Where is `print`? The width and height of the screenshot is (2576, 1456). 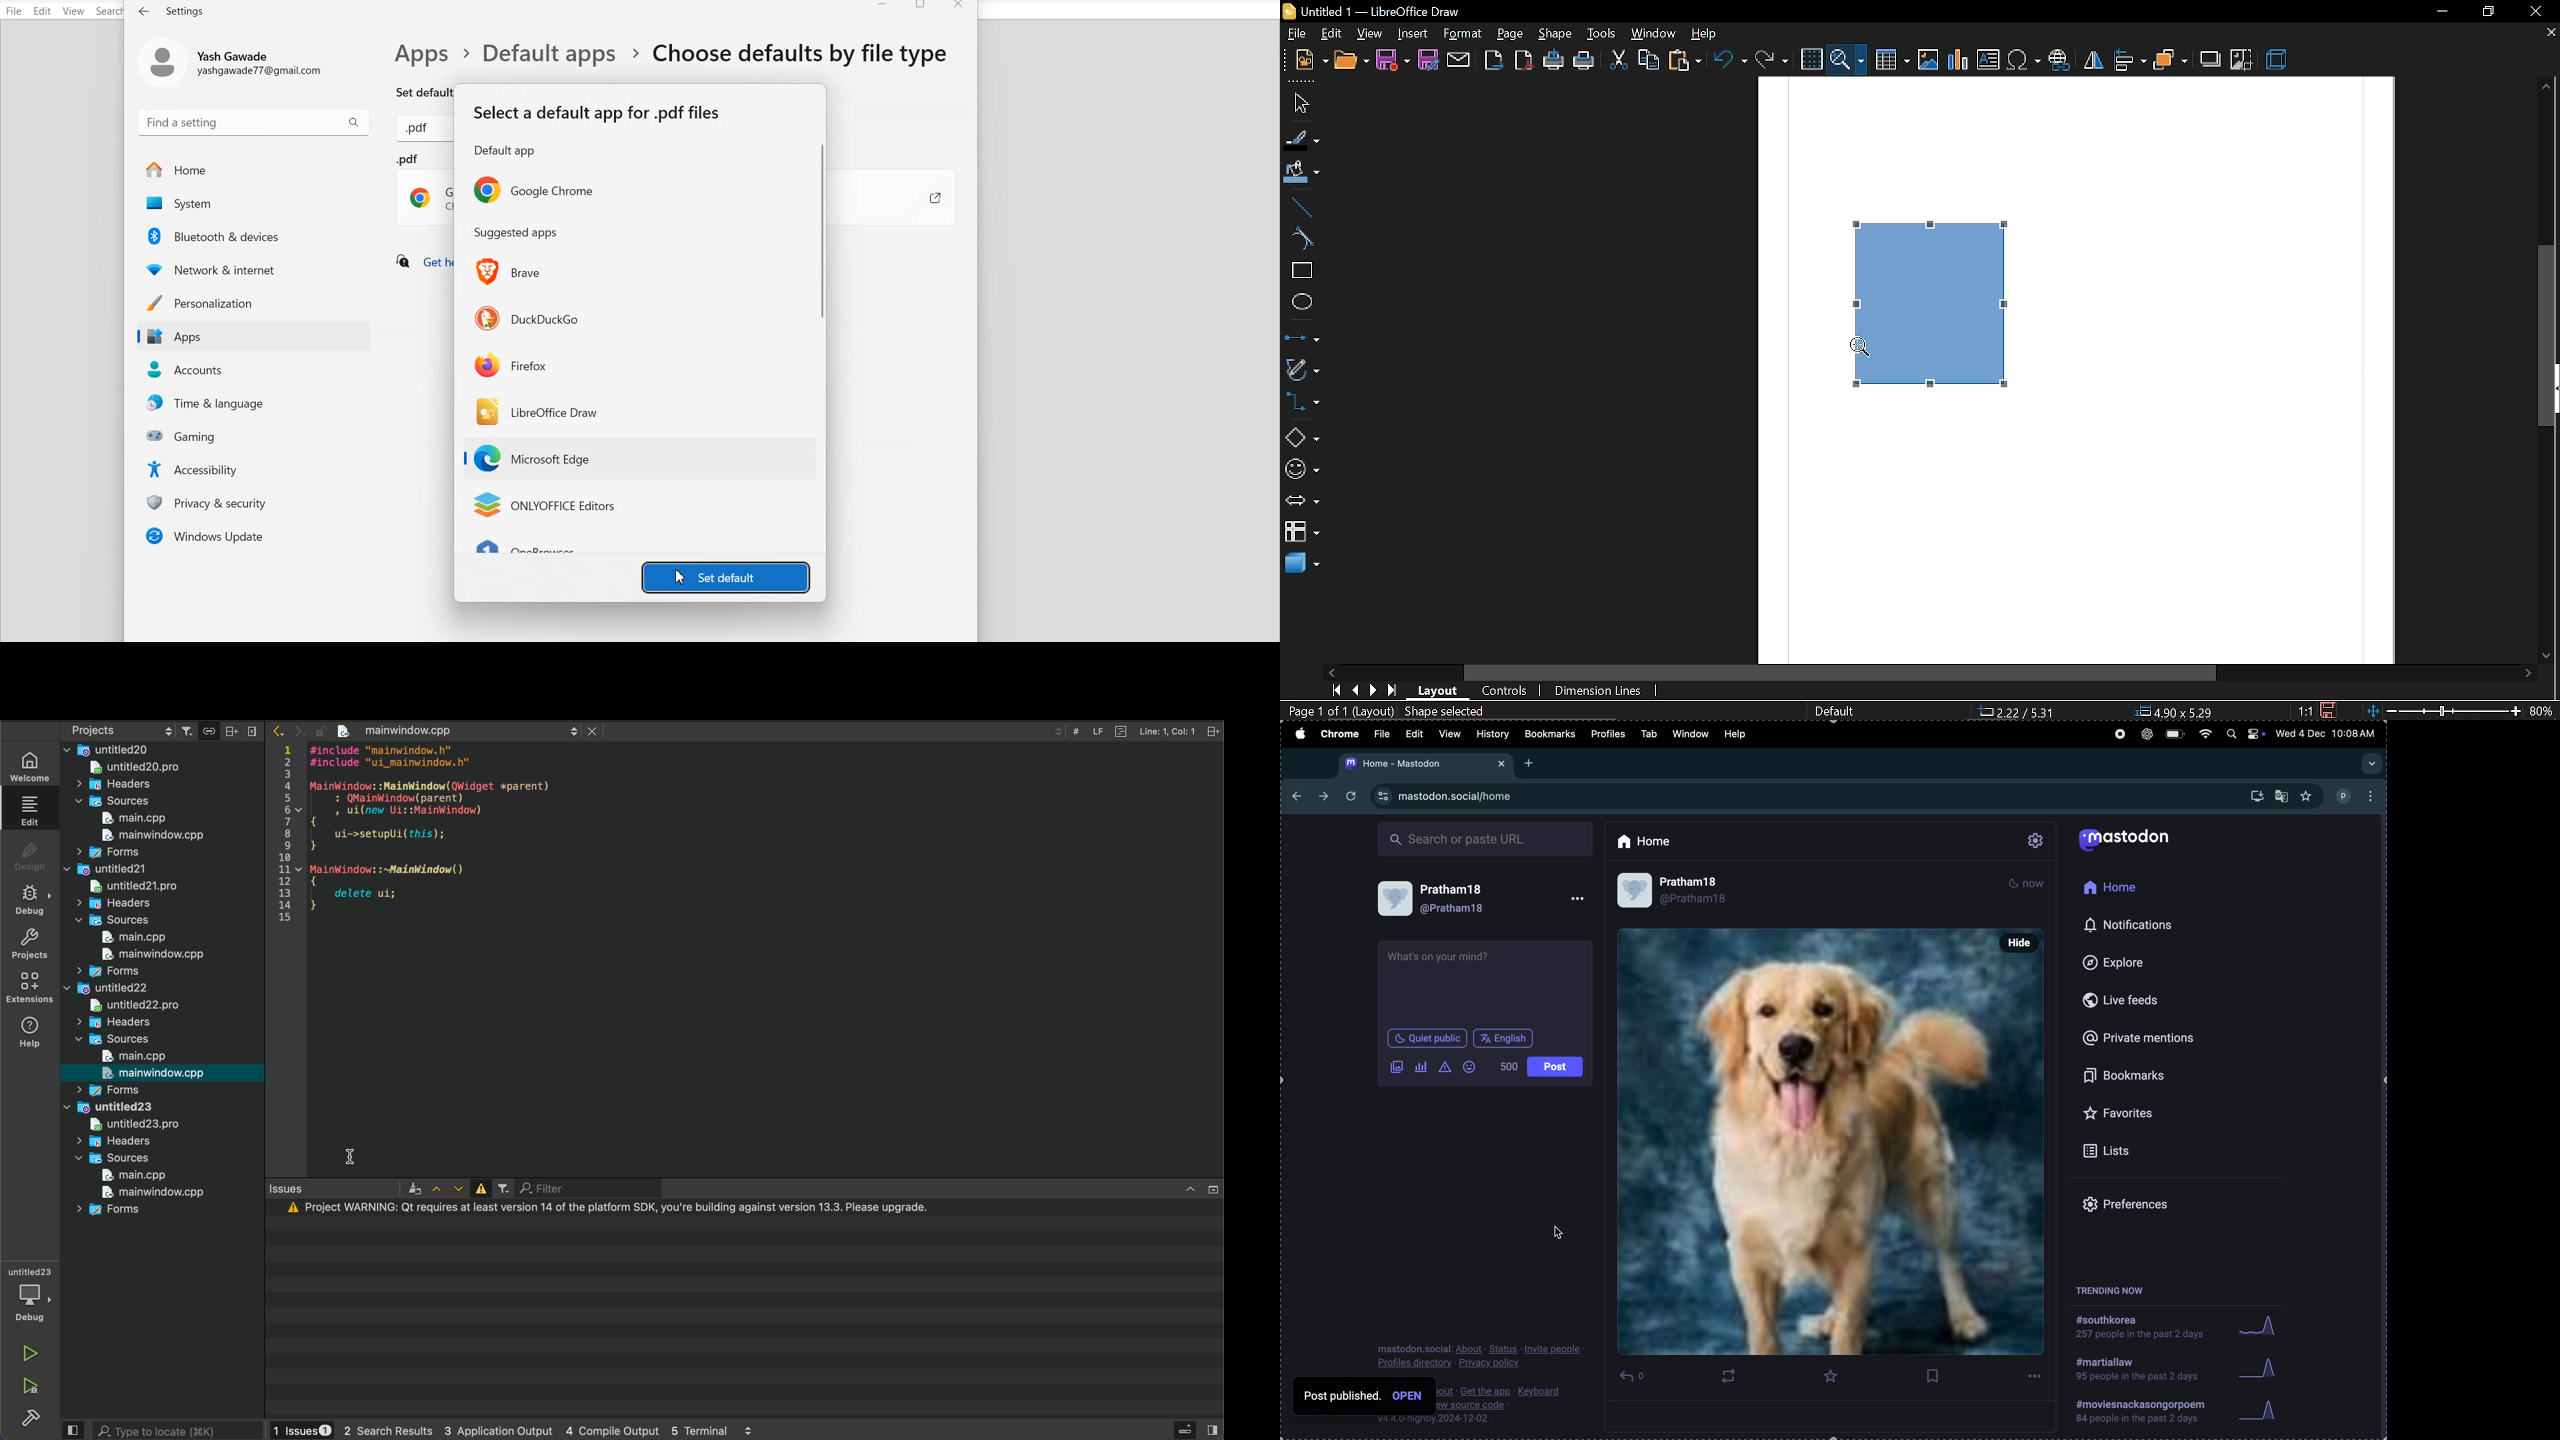 print is located at coordinates (1584, 61).